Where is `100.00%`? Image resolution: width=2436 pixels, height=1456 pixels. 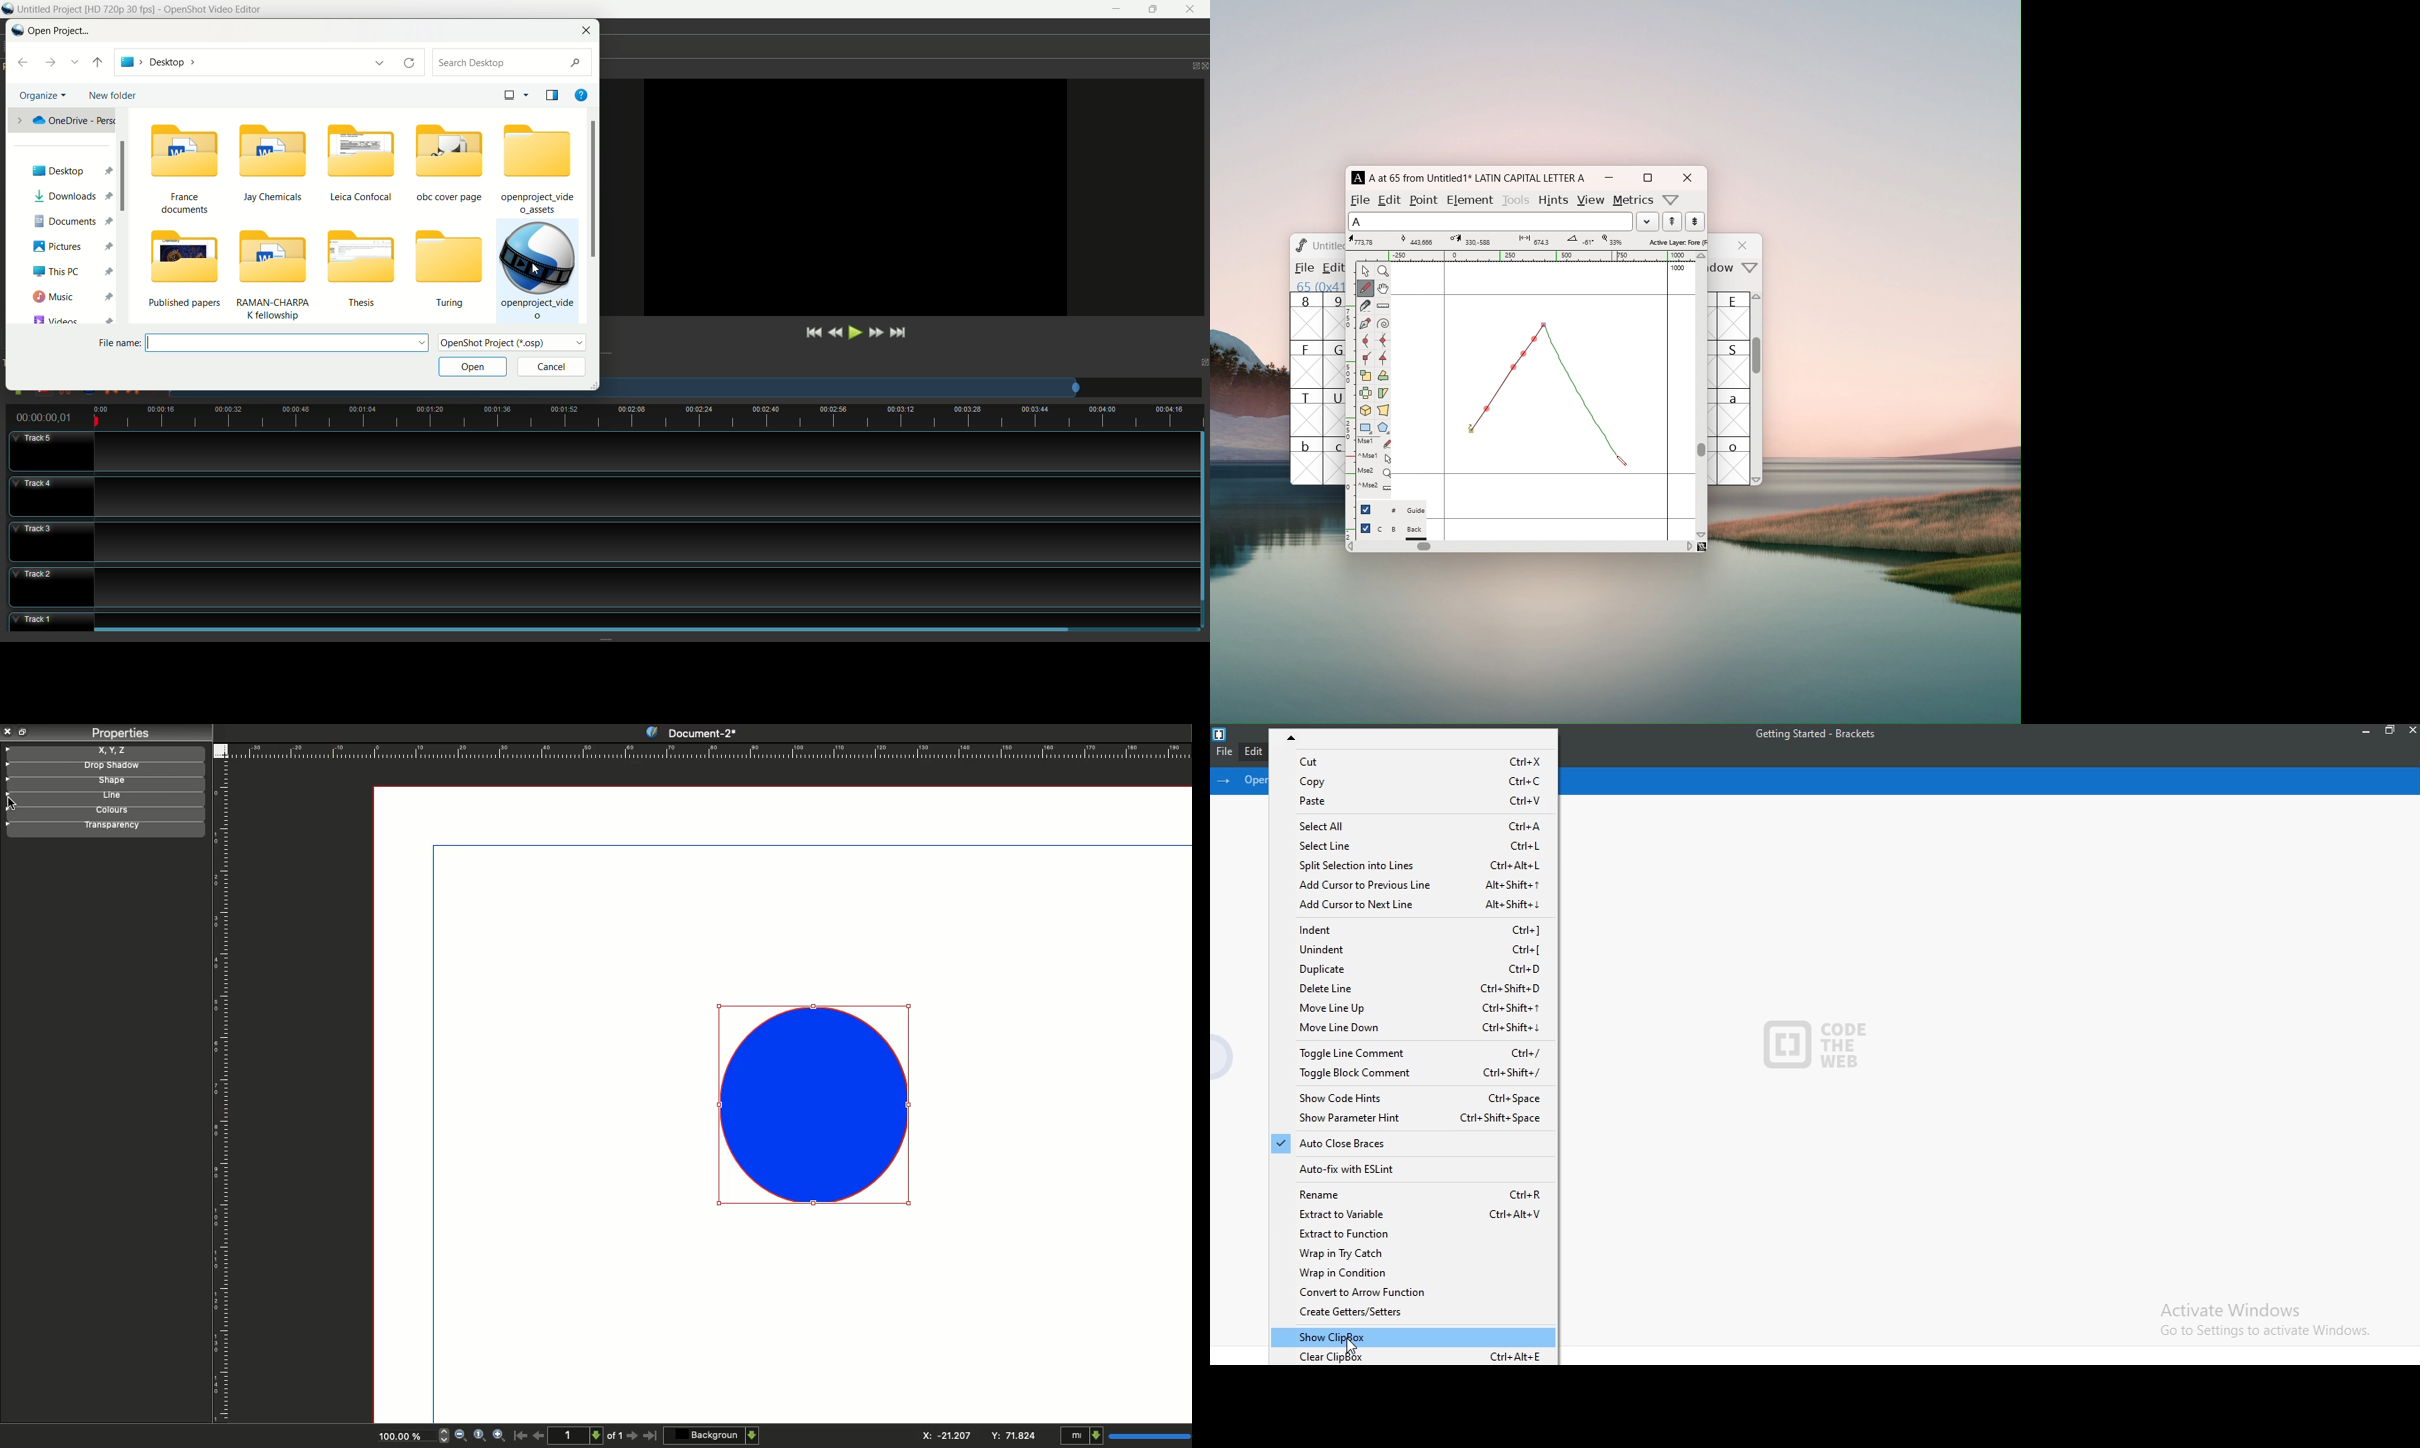 100.00% is located at coordinates (398, 1438).